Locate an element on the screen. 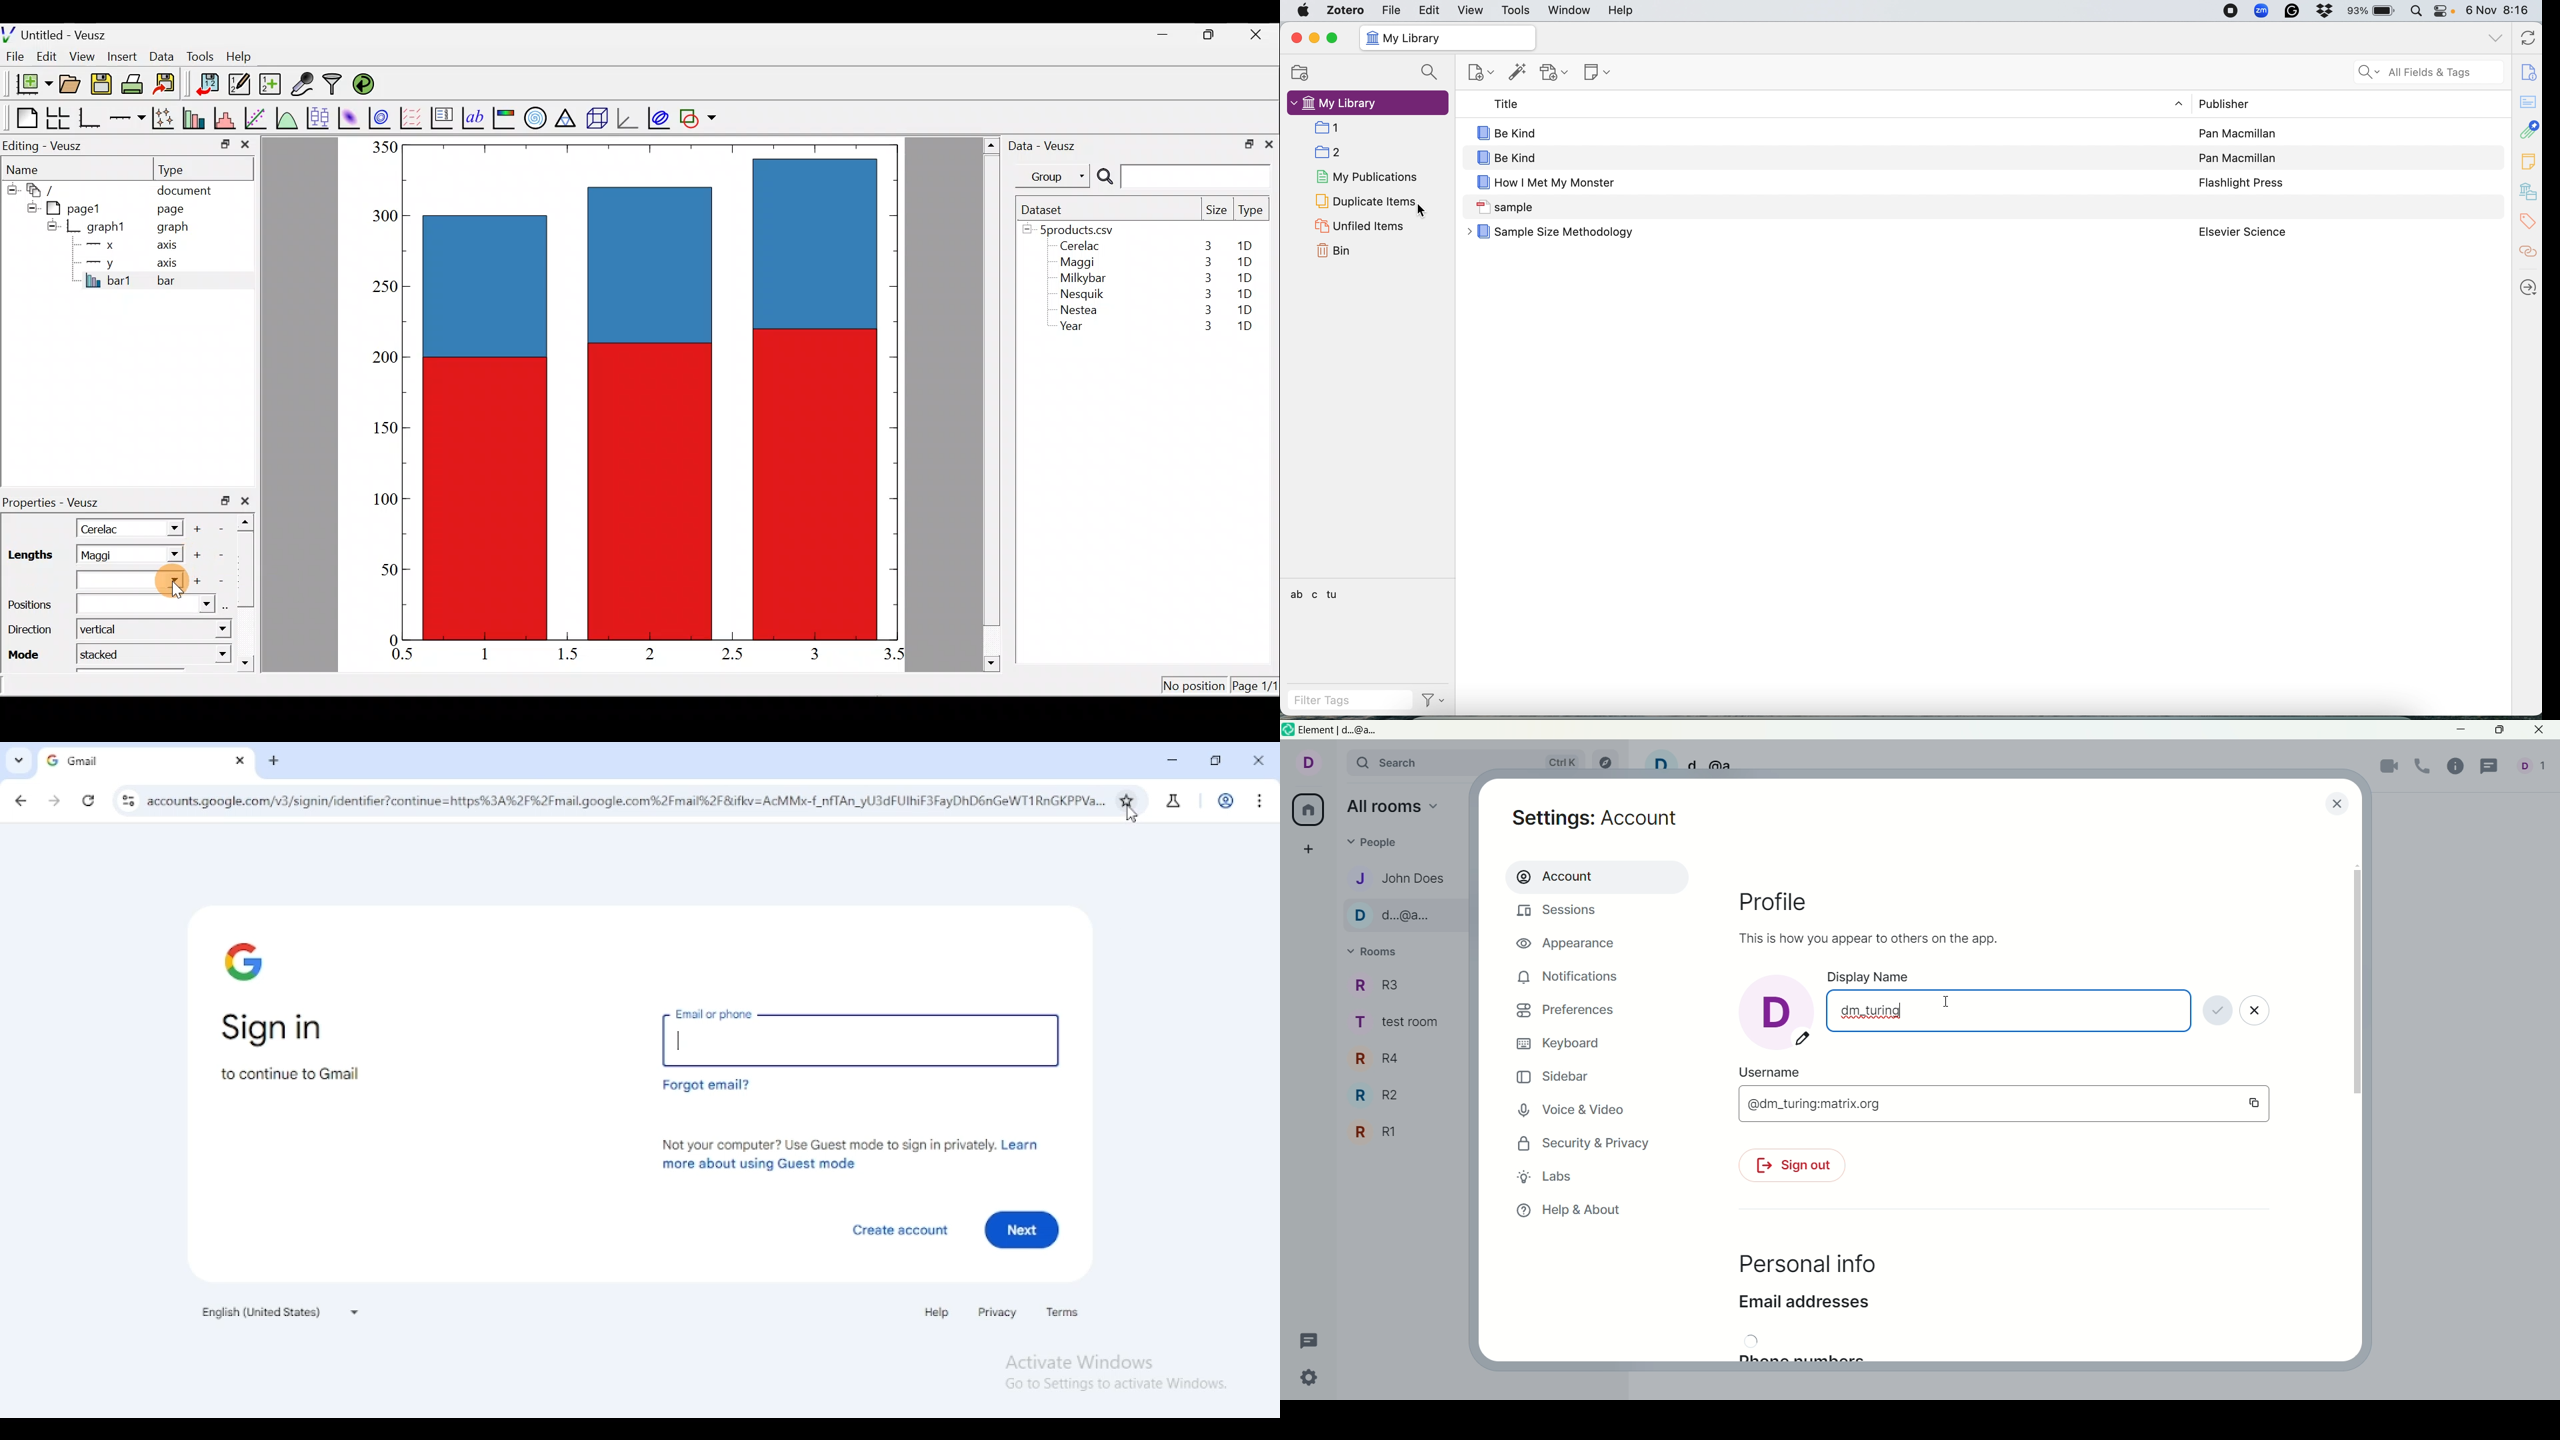  my publications is located at coordinates (1368, 178).